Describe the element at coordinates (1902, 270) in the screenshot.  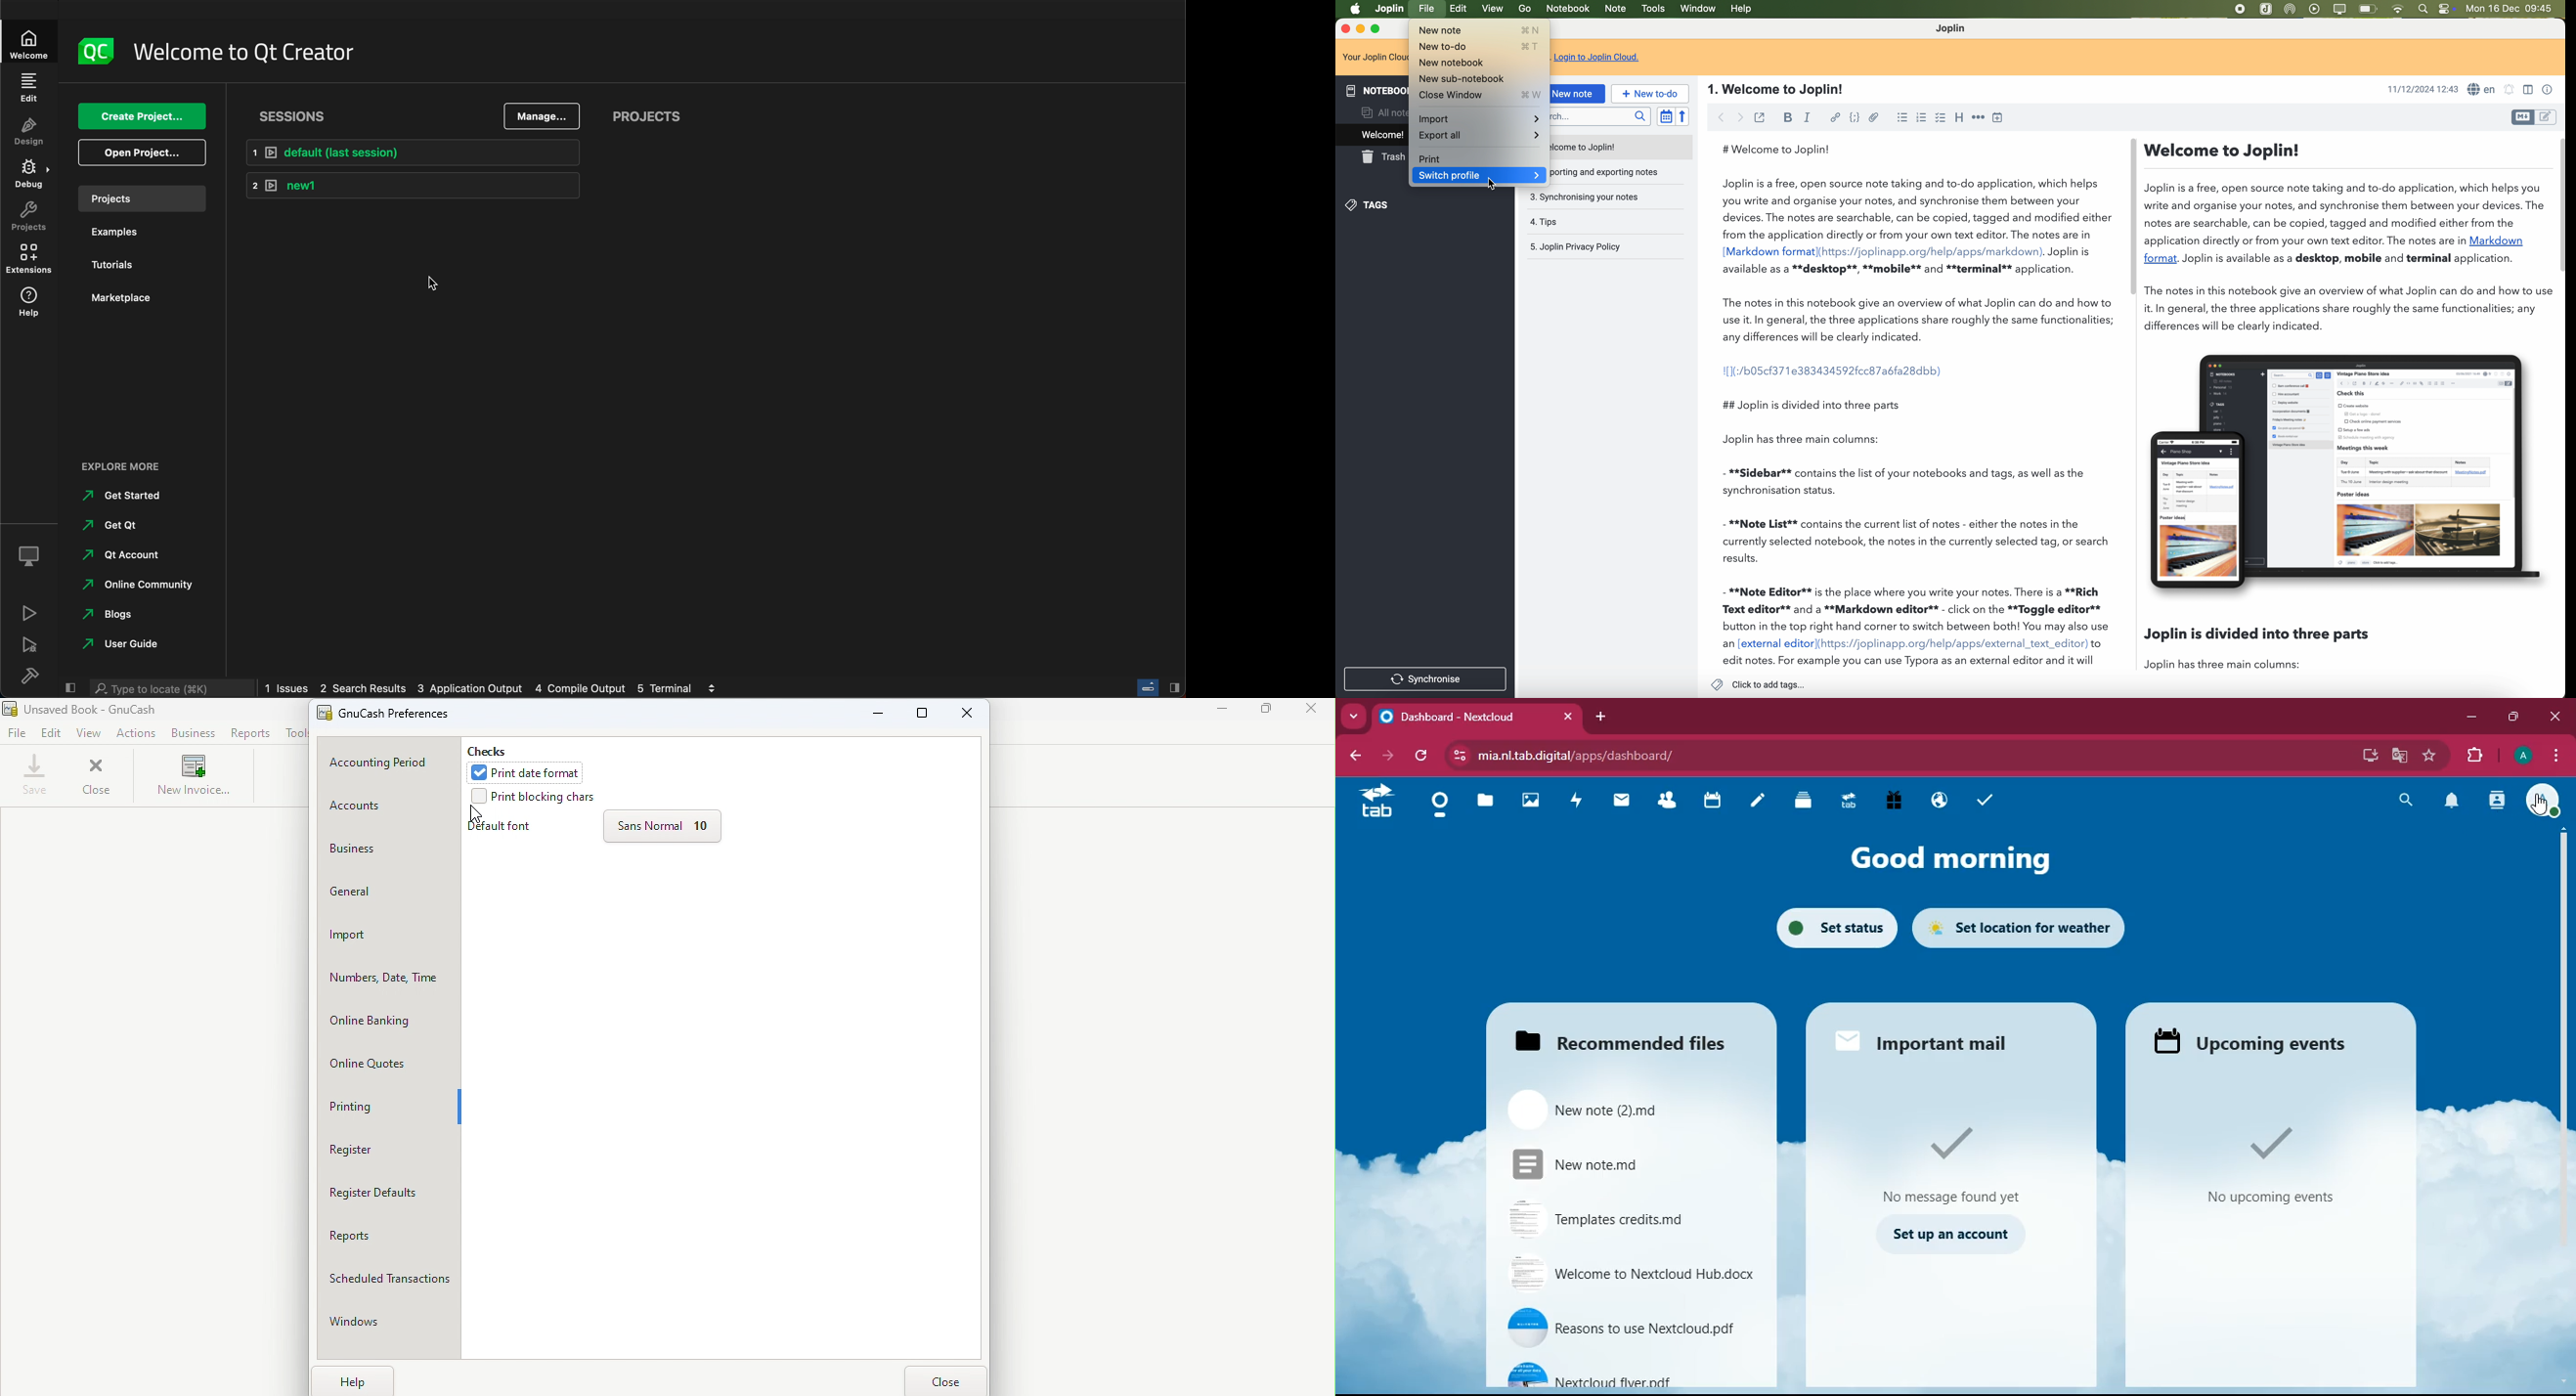
I see `available as a **desktop**, **mobile** and **terminal** application.` at that location.